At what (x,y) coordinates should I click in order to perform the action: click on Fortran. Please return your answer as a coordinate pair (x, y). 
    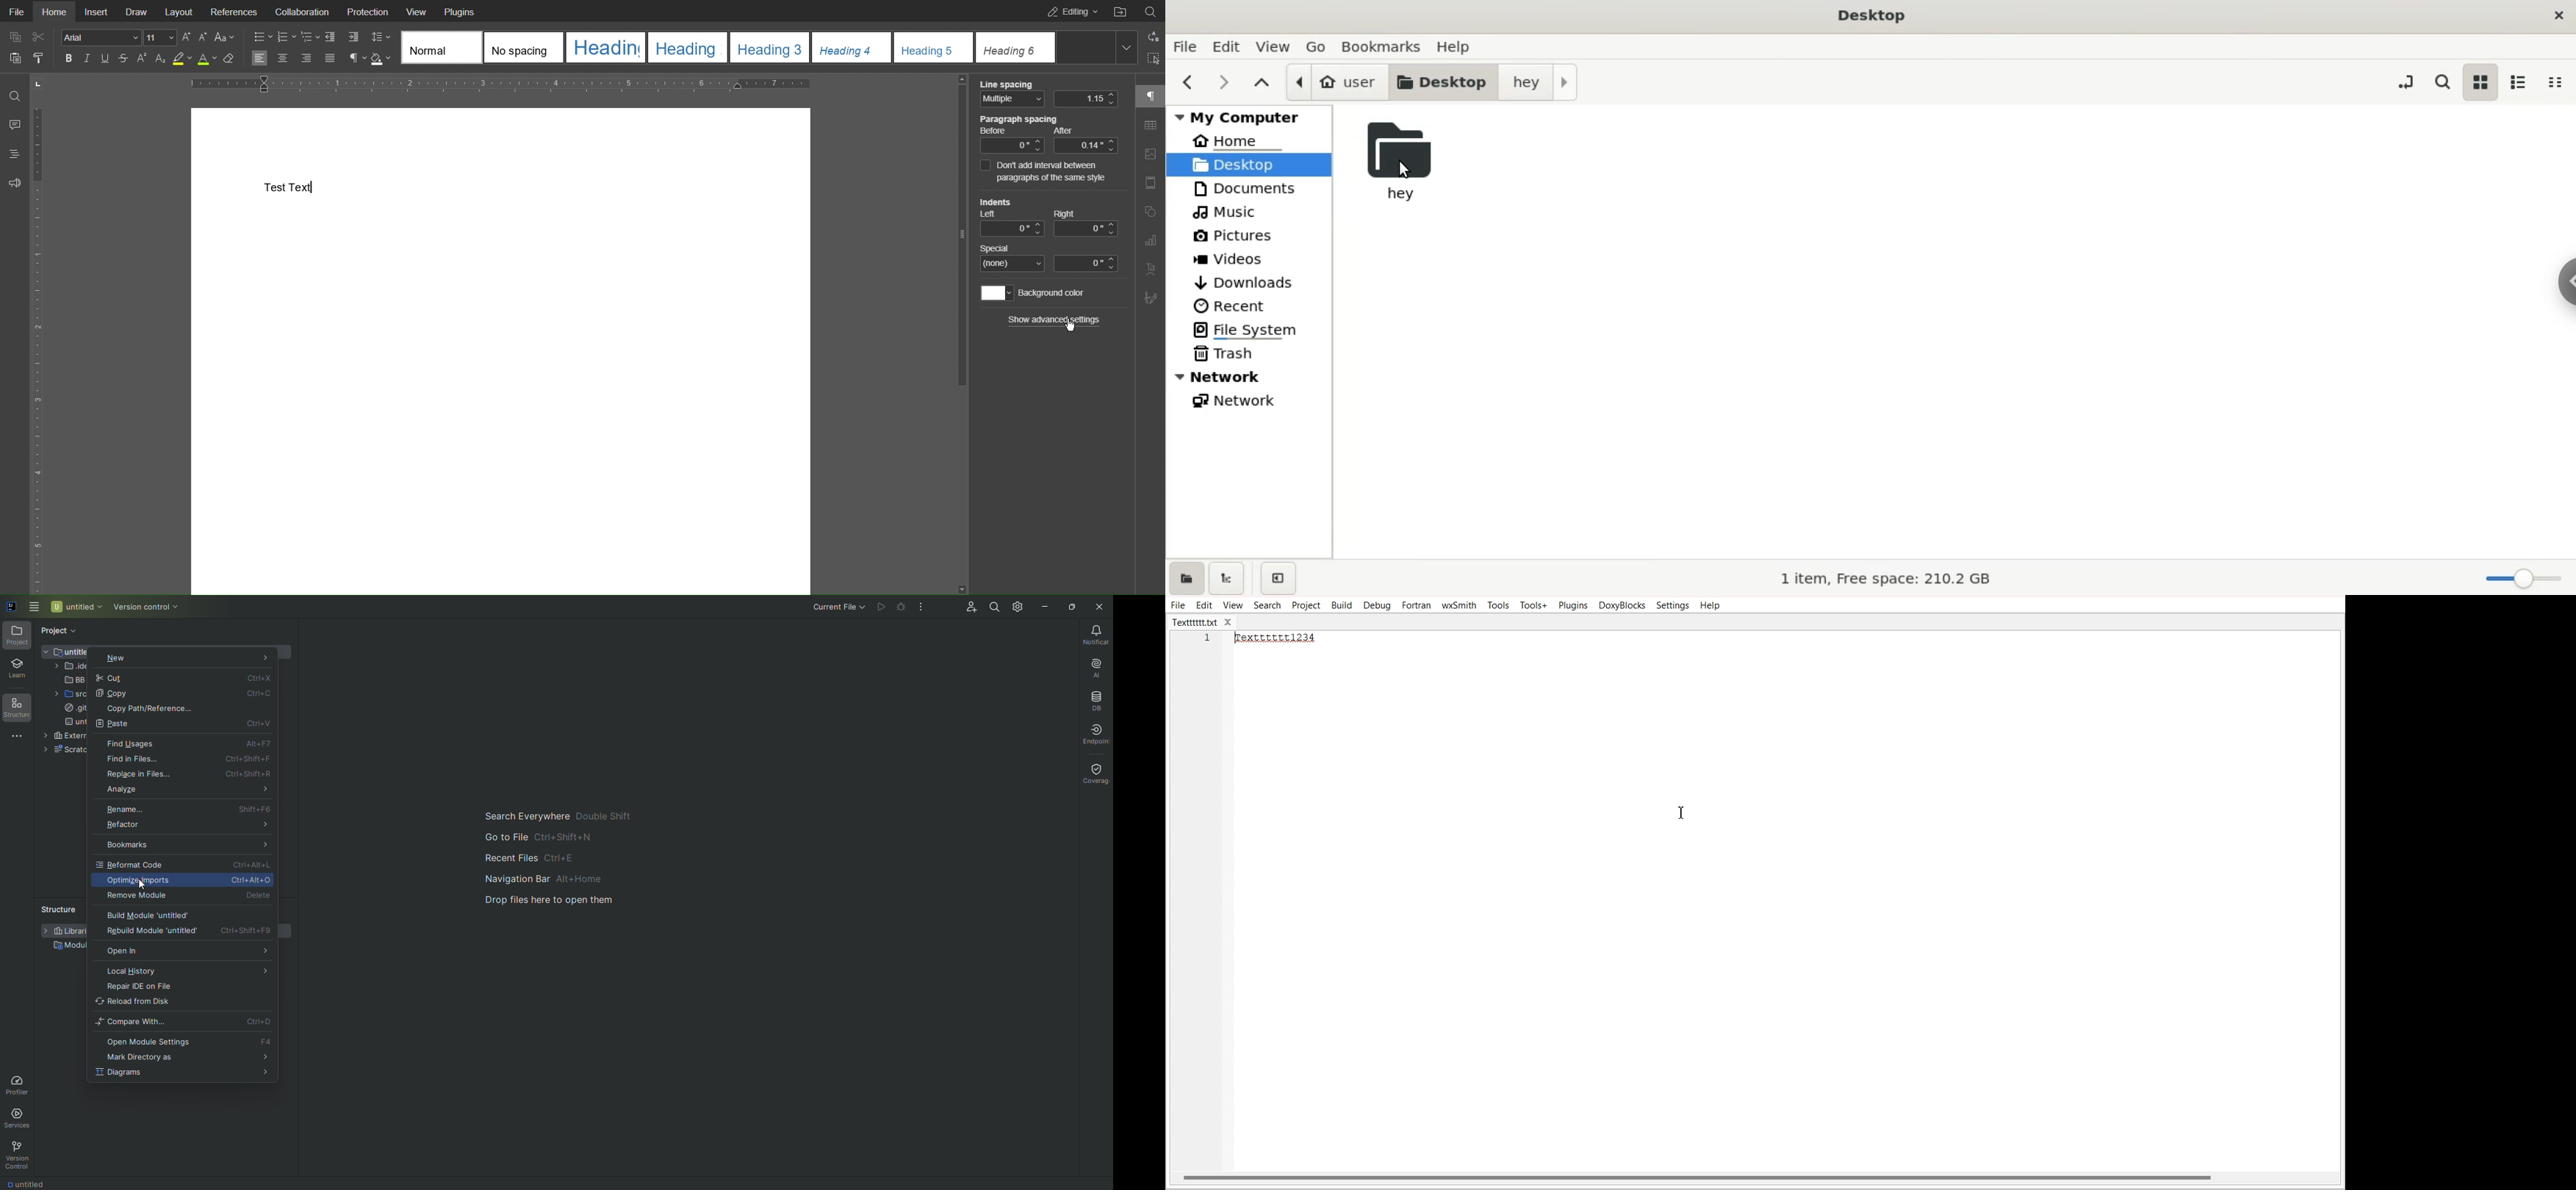
    Looking at the image, I should click on (1417, 605).